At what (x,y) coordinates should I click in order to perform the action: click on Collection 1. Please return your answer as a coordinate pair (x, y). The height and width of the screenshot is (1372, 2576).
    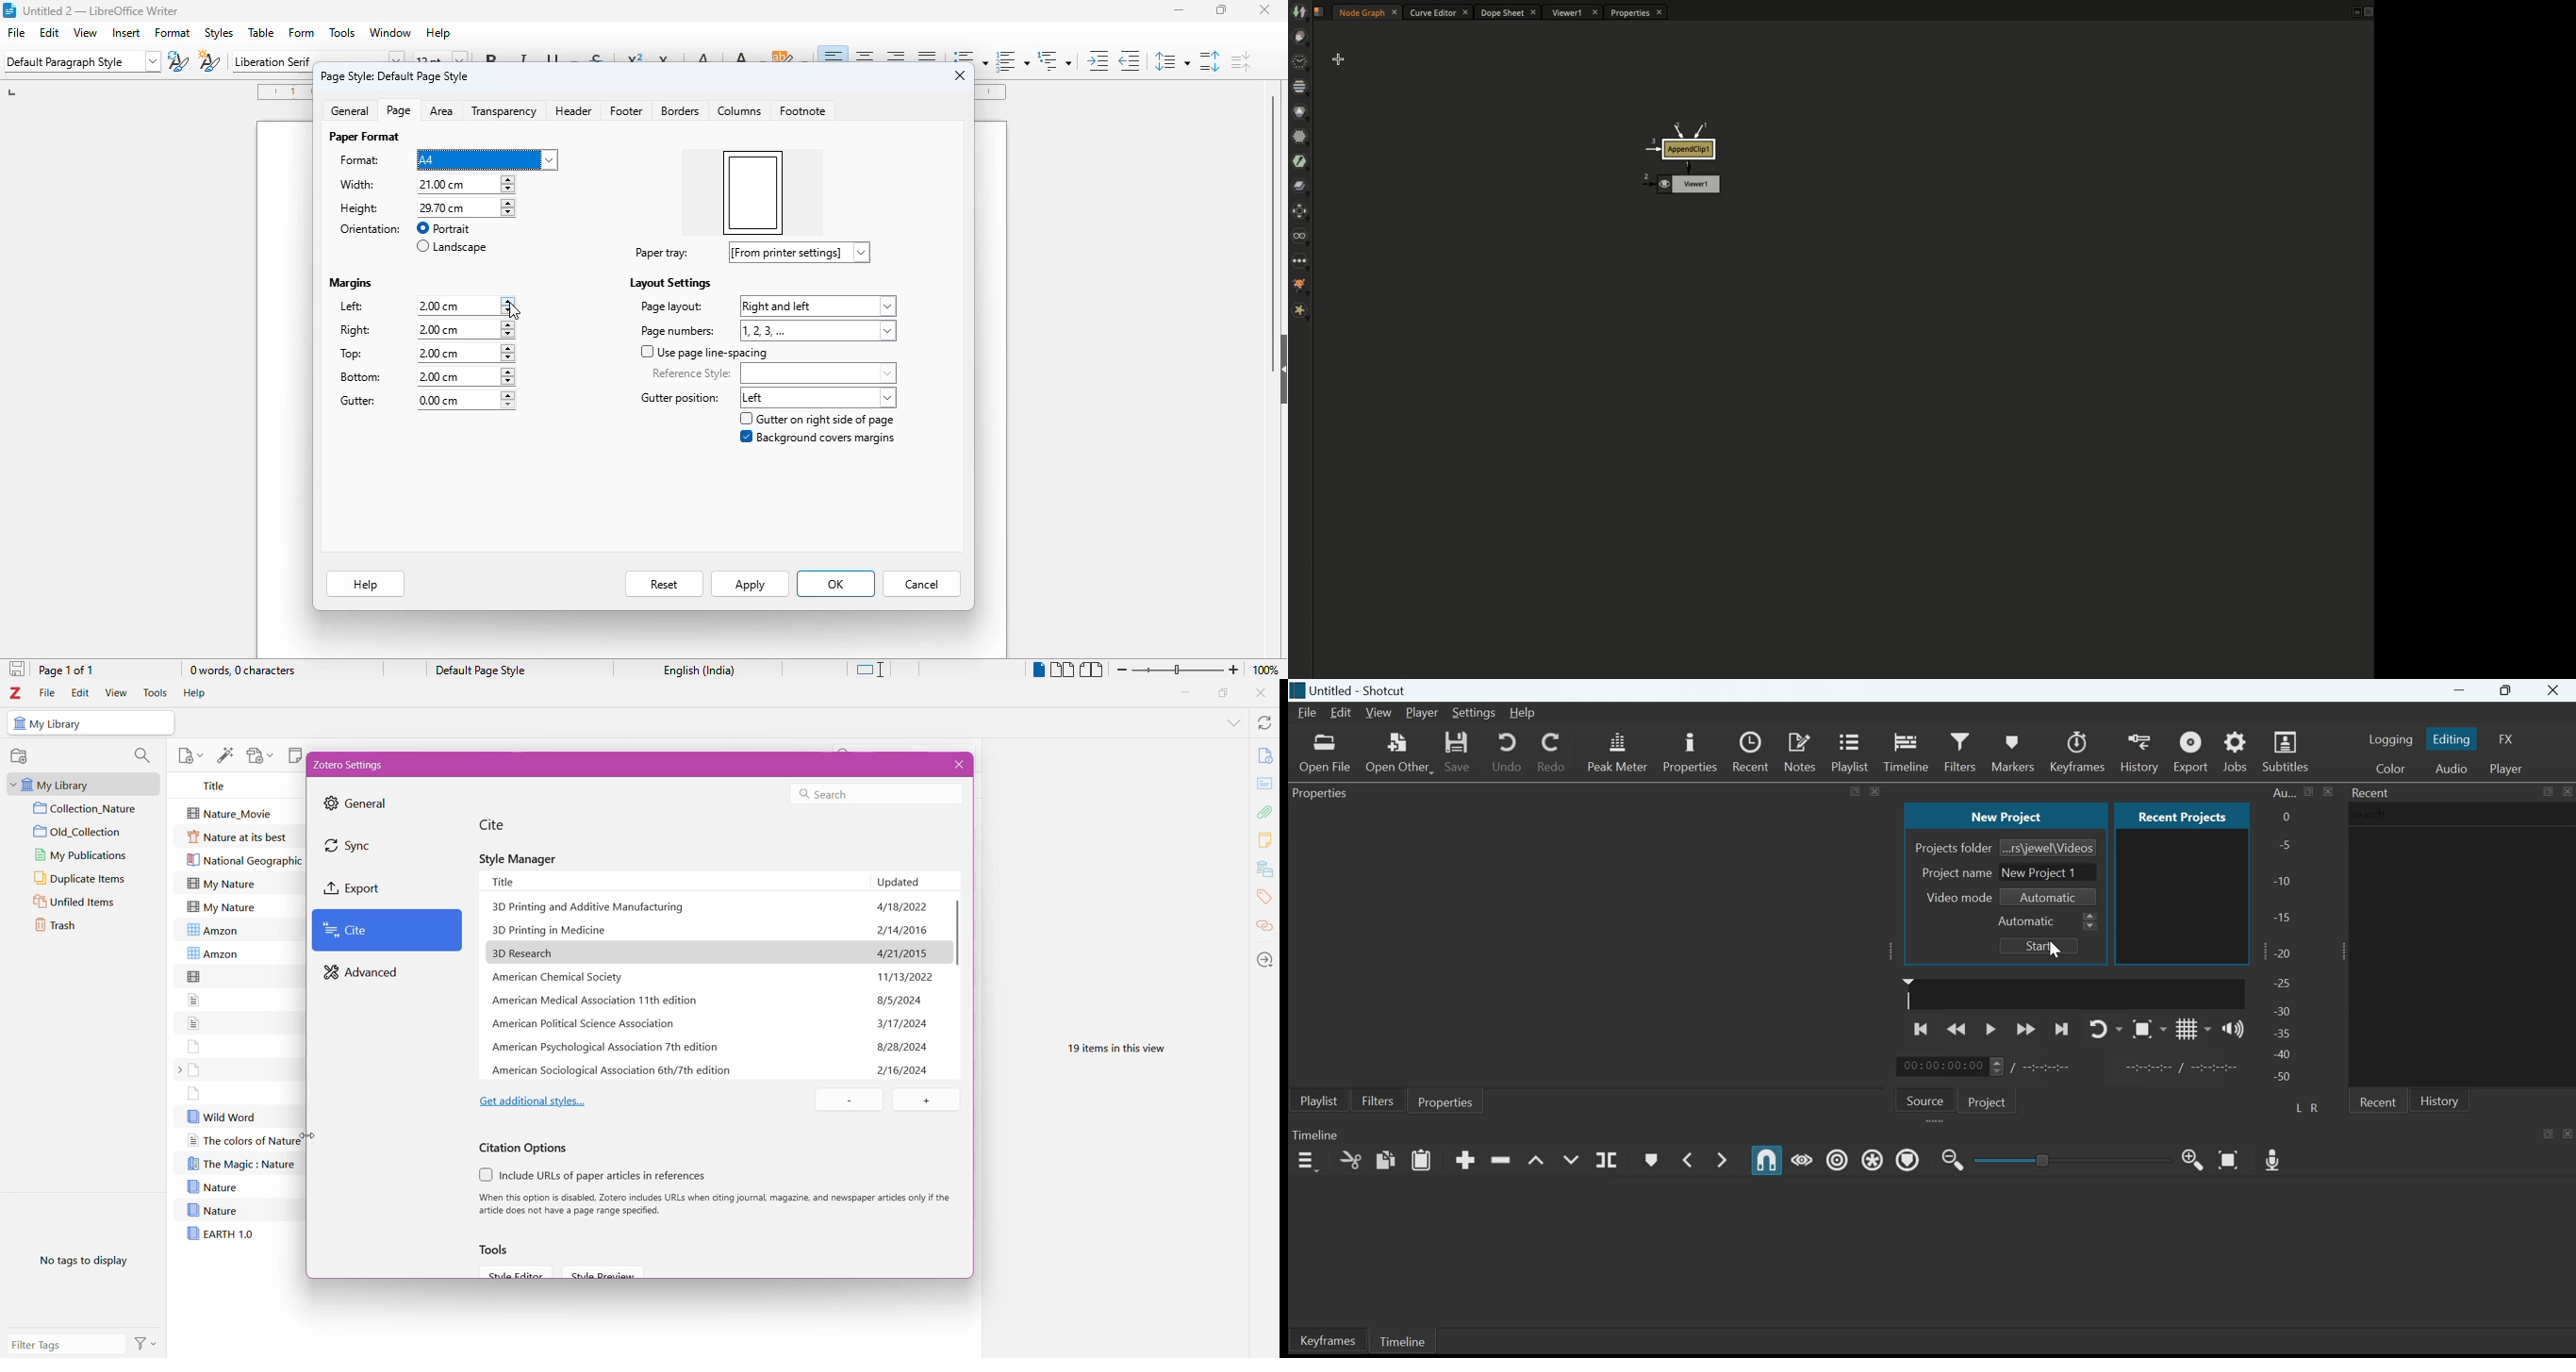
    Looking at the image, I should click on (89, 809).